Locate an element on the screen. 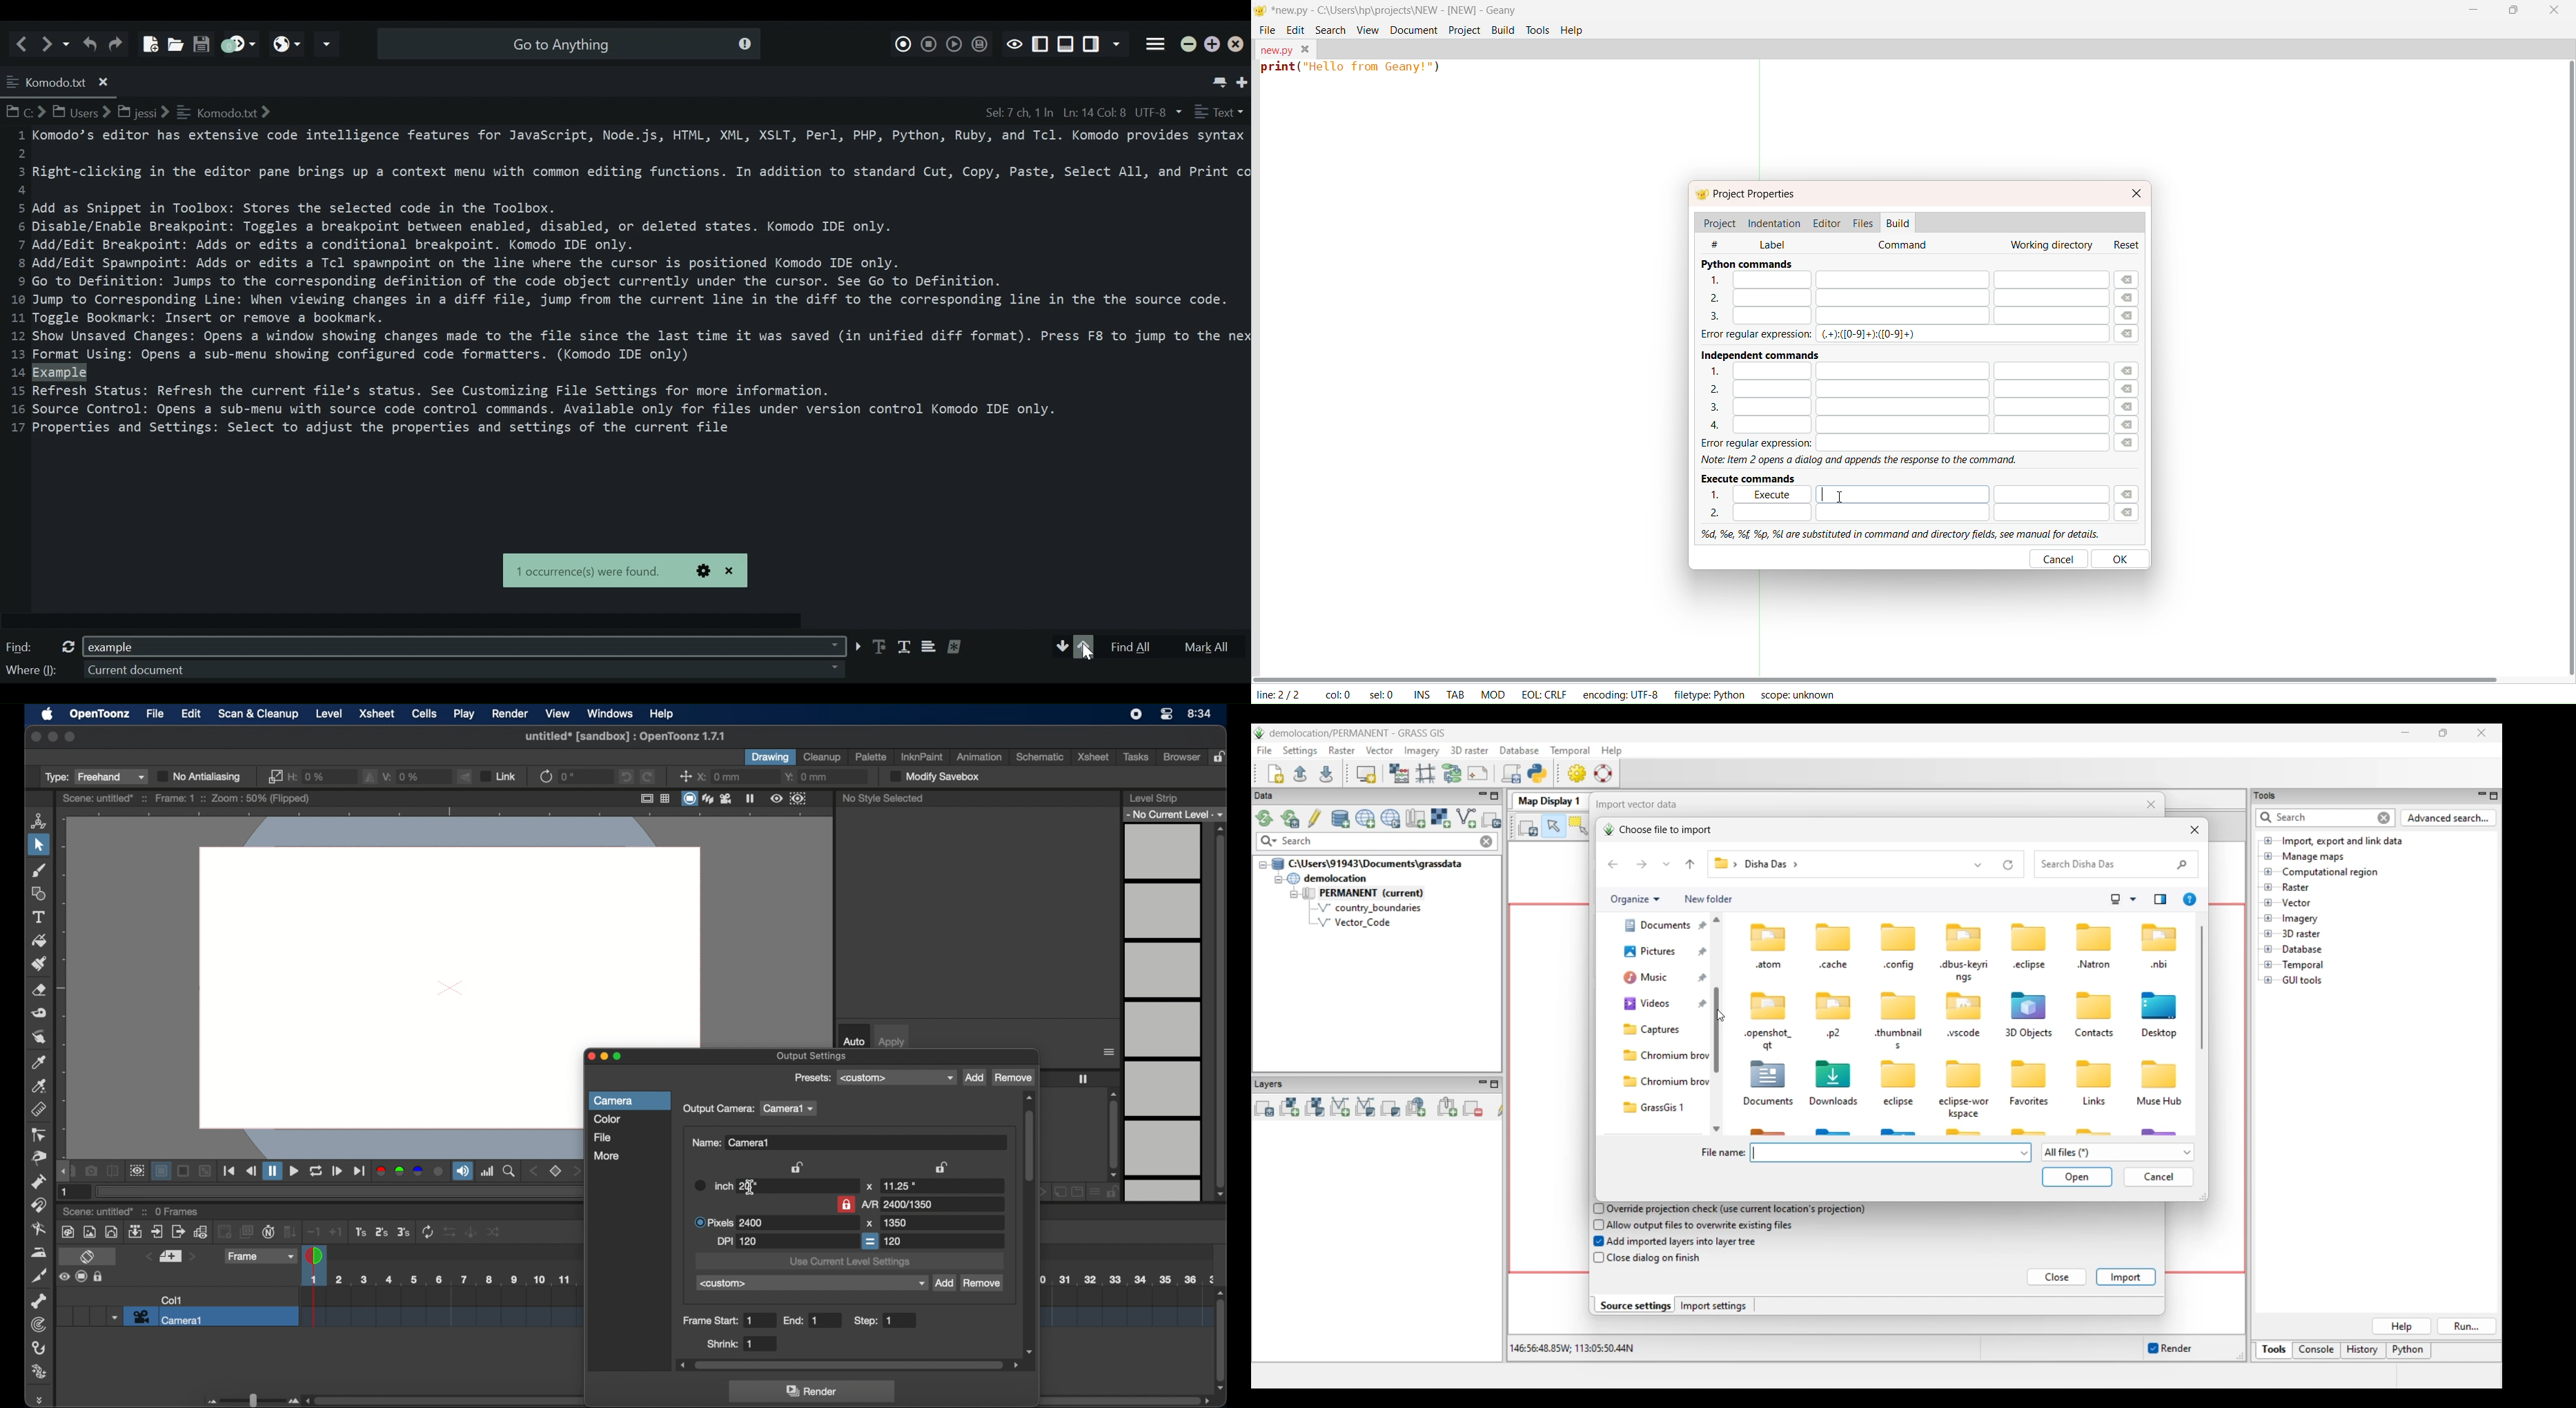 Image resolution: width=2576 pixels, height=1428 pixels. browser is located at coordinates (1181, 757).